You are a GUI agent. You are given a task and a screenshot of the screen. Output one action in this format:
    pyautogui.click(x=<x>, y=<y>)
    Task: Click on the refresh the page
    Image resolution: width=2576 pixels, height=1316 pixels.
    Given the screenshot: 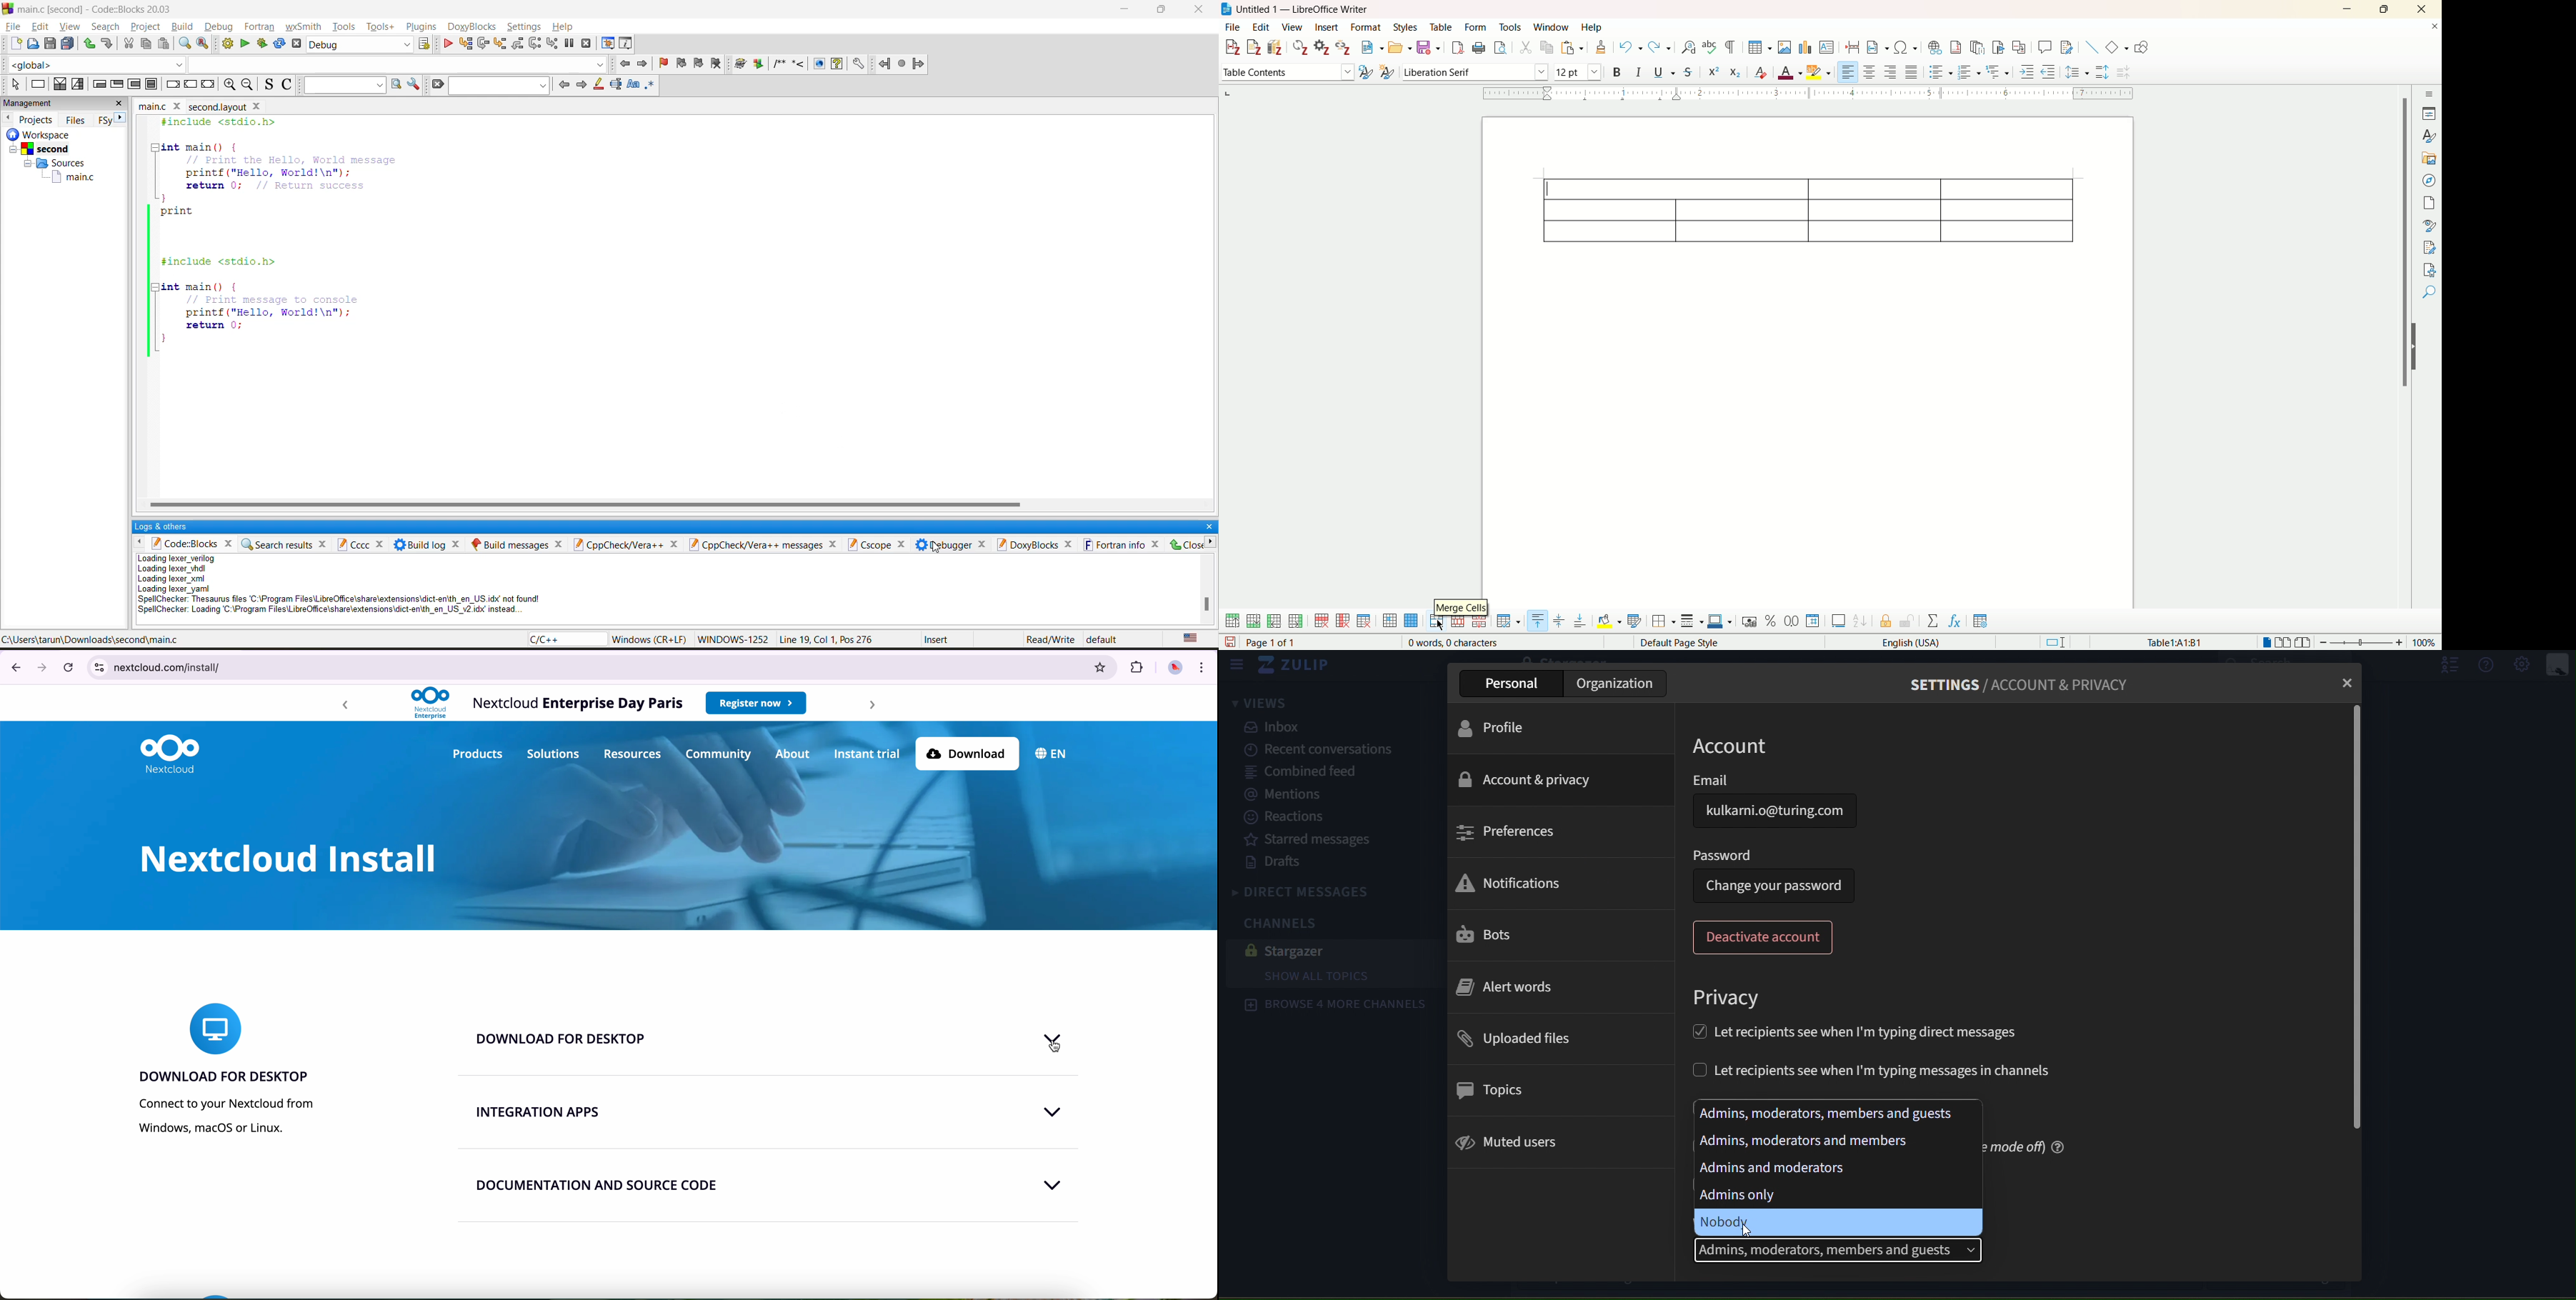 What is the action you would take?
    pyautogui.click(x=71, y=668)
    